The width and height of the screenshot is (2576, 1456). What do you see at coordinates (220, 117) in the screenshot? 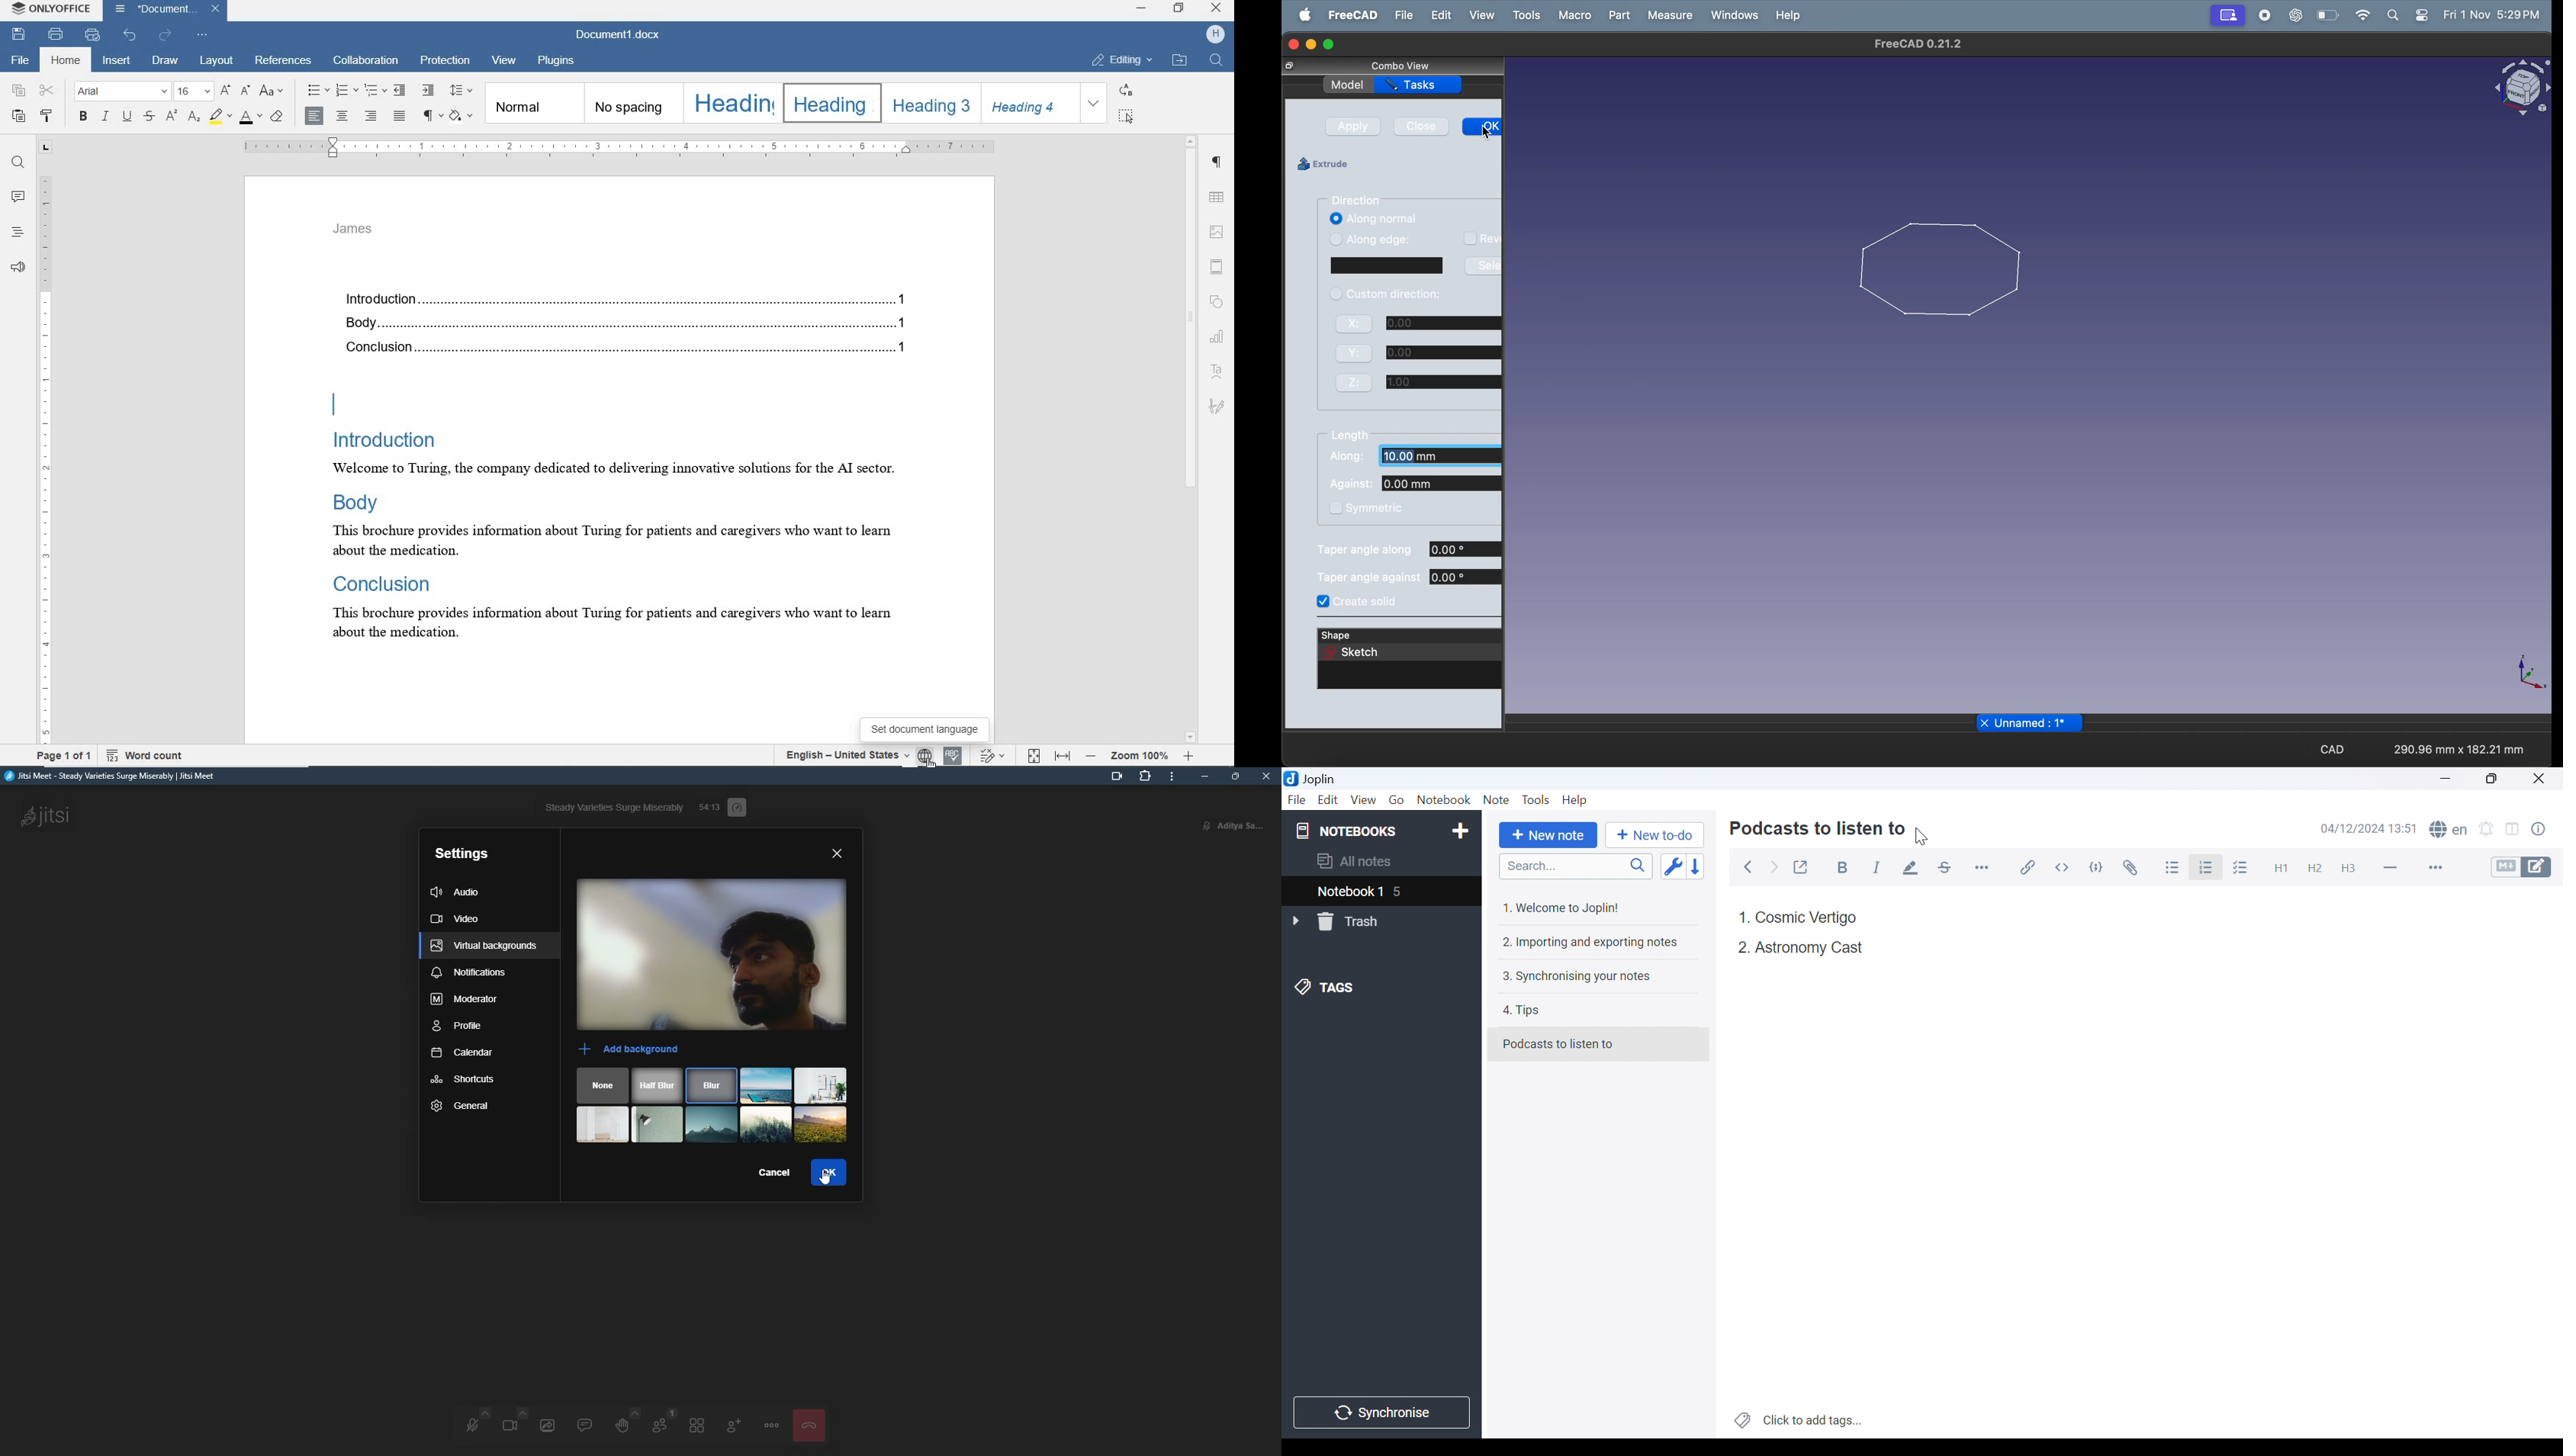
I see `highlight color` at bounding box center [220, 117].